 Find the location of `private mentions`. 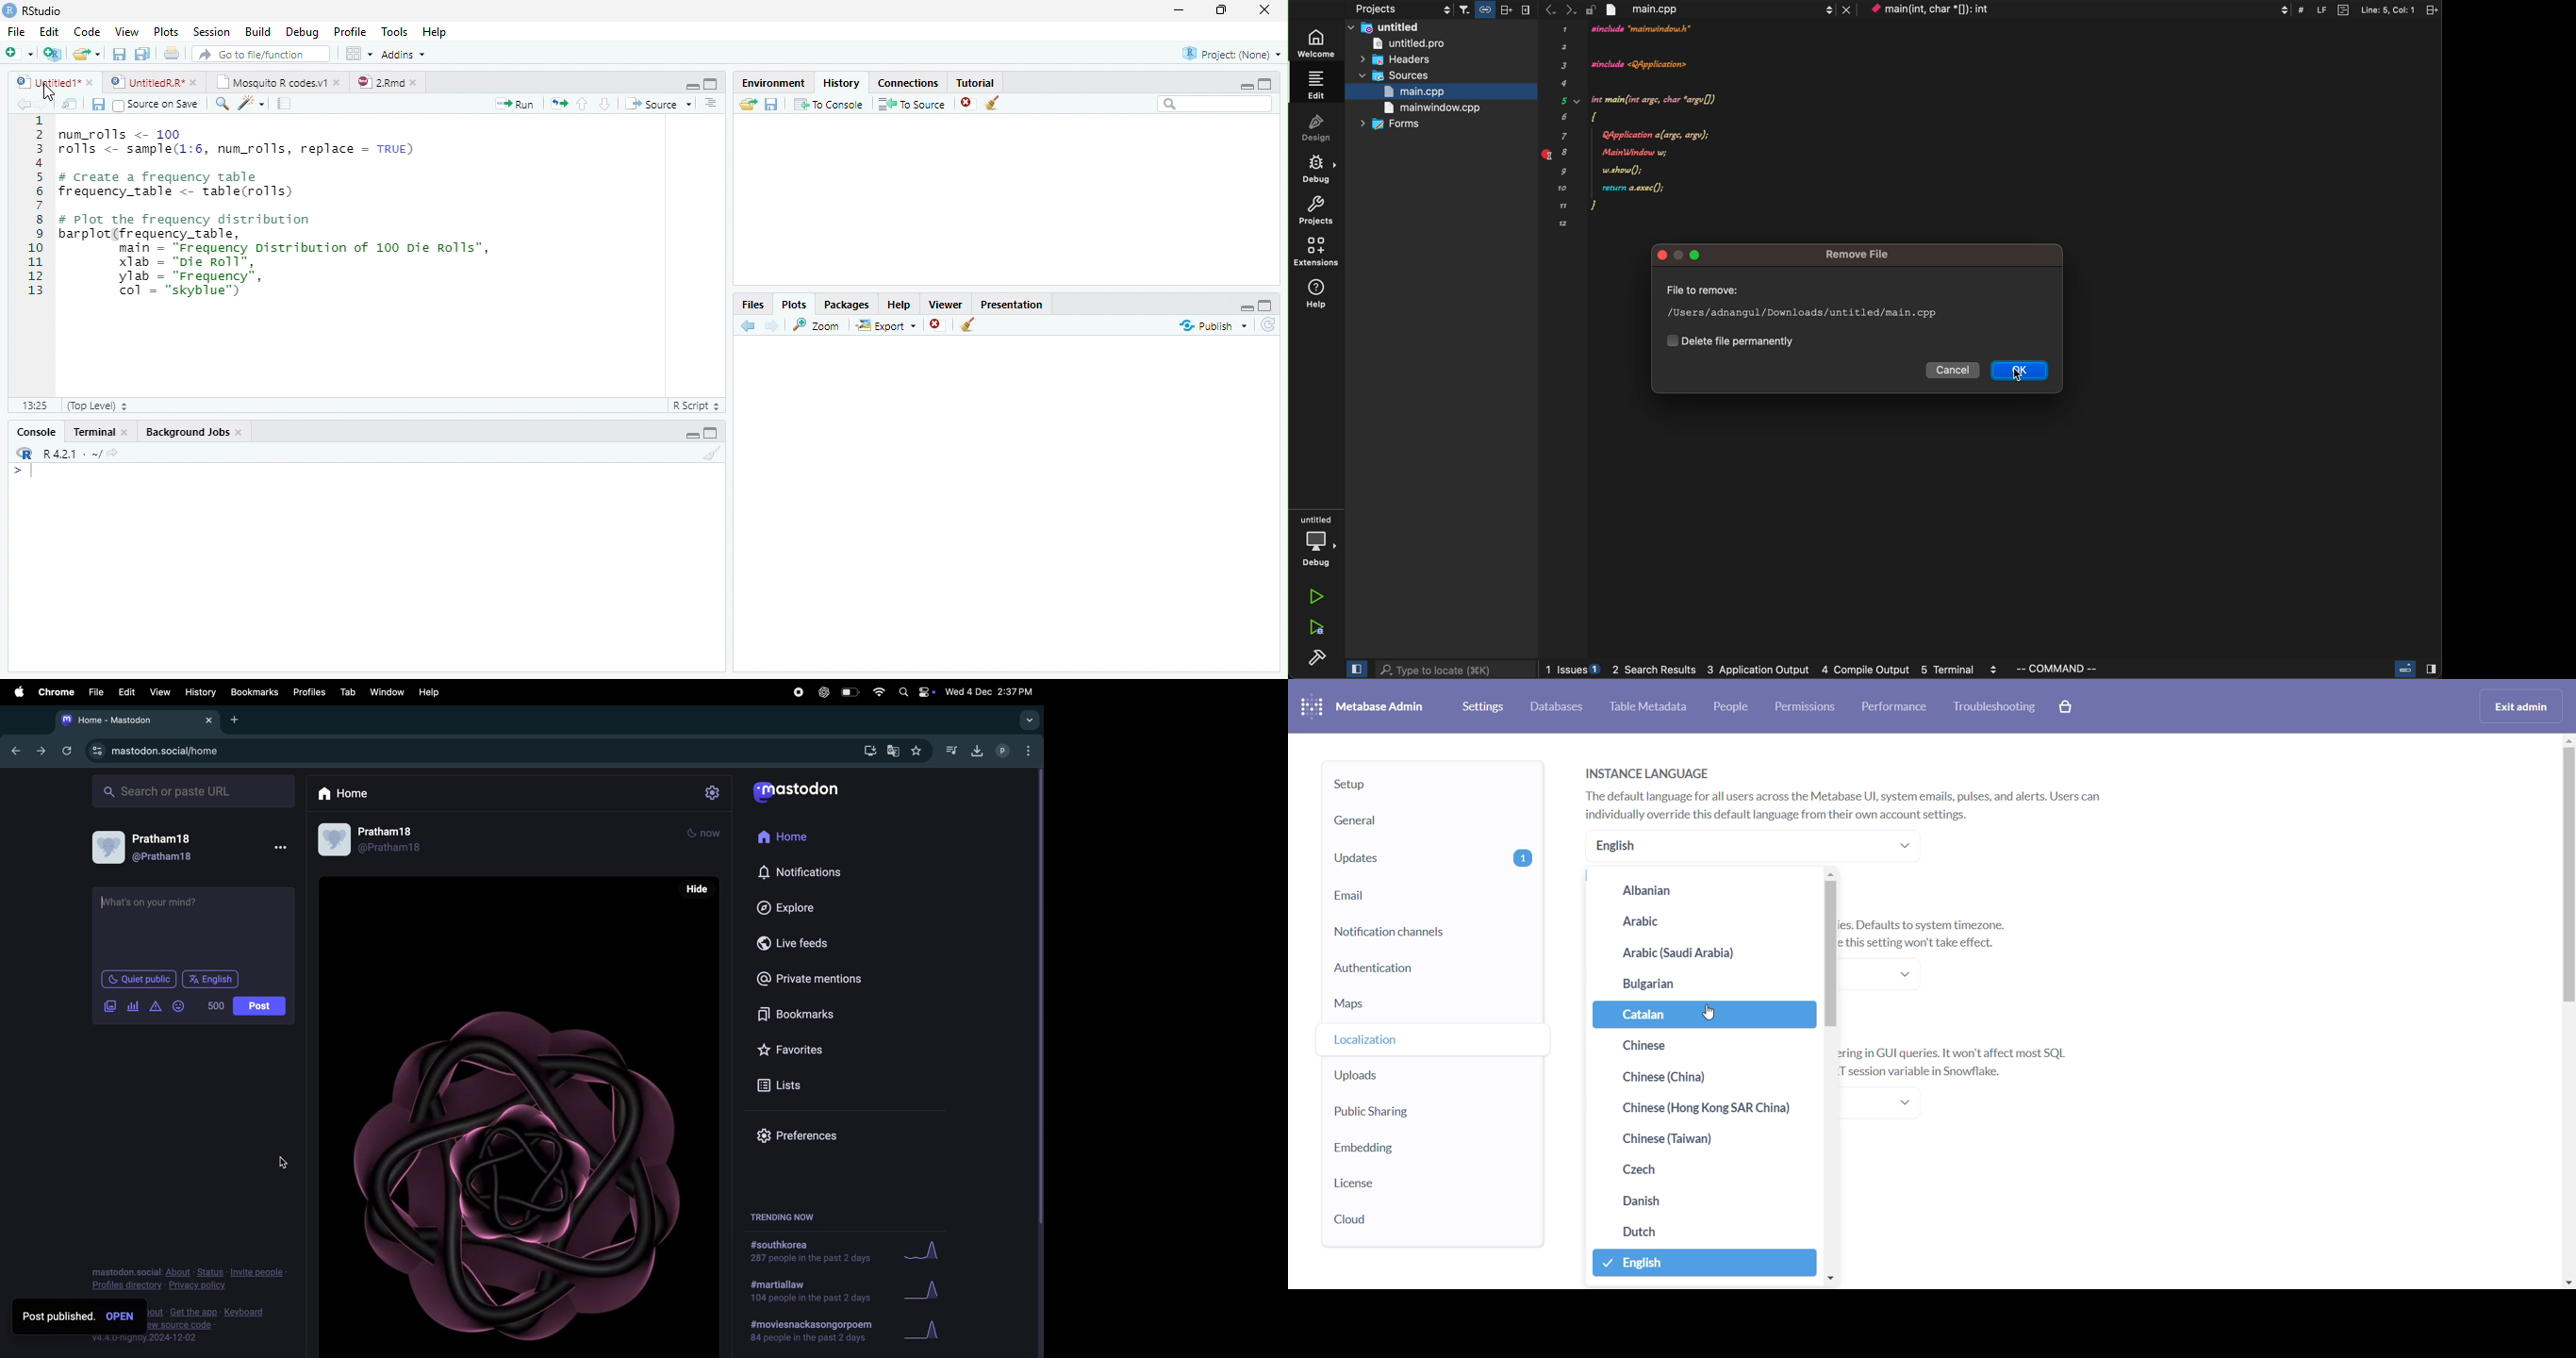

private mentions is located at coordinates (812, 978).